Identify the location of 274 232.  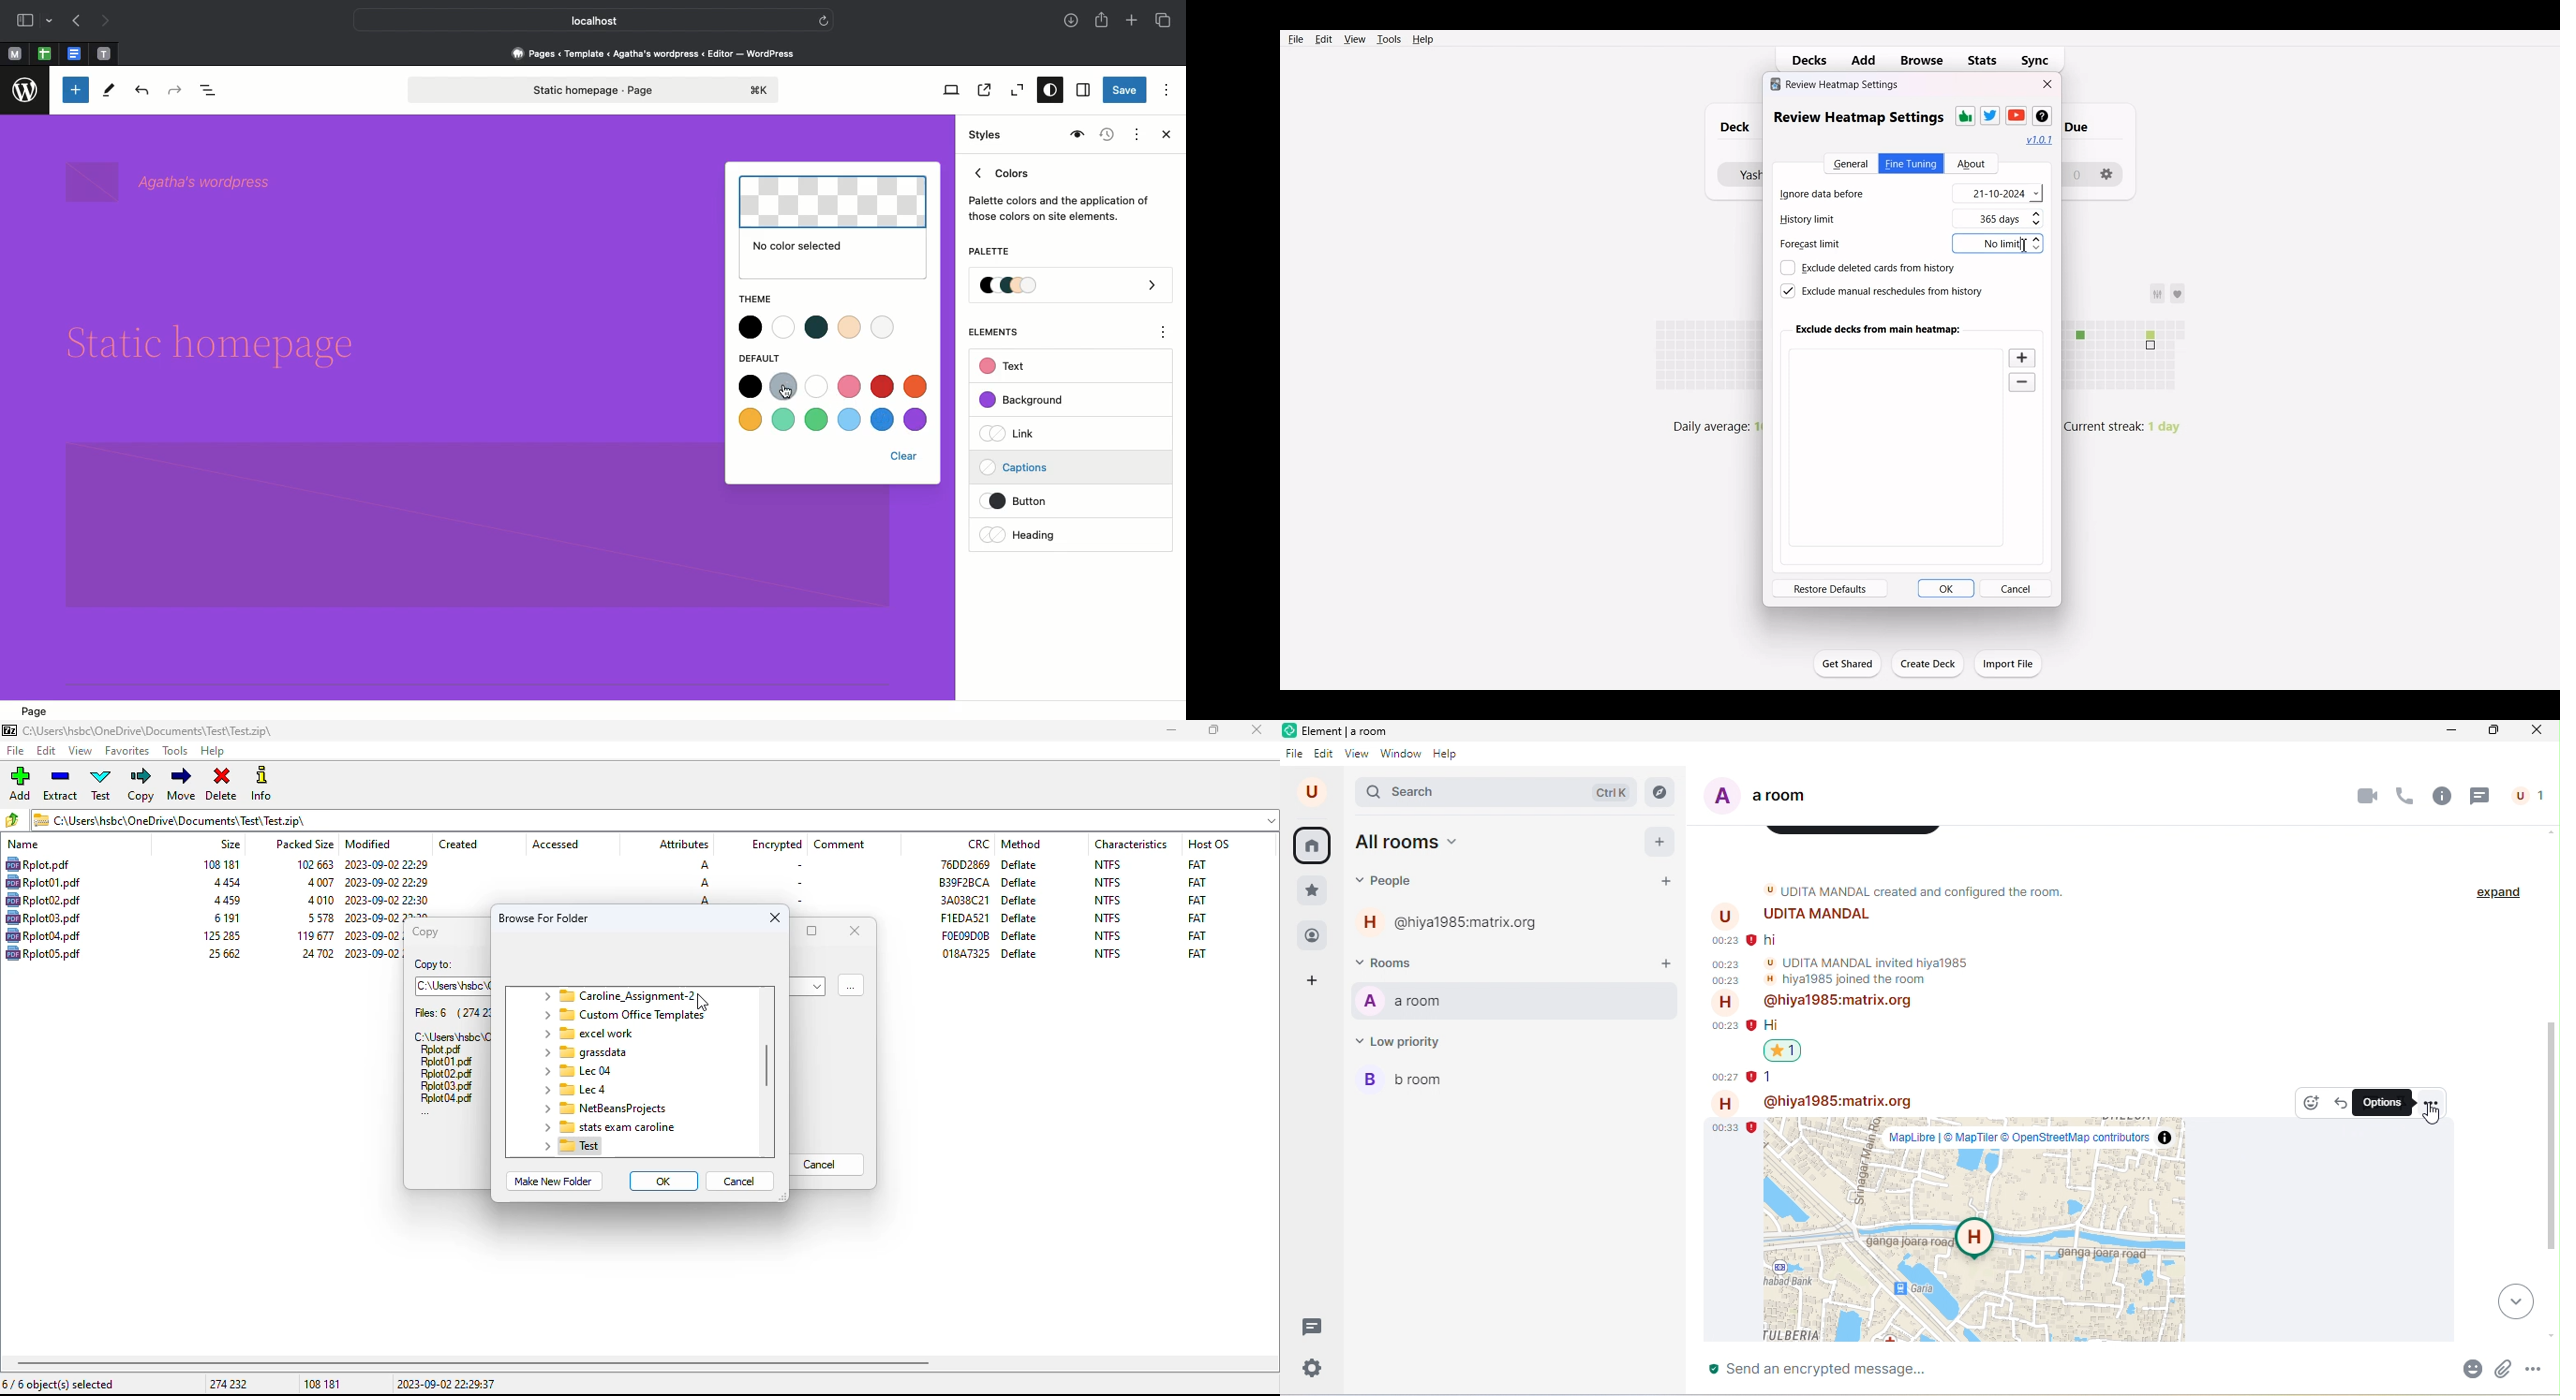
(228, 1384).